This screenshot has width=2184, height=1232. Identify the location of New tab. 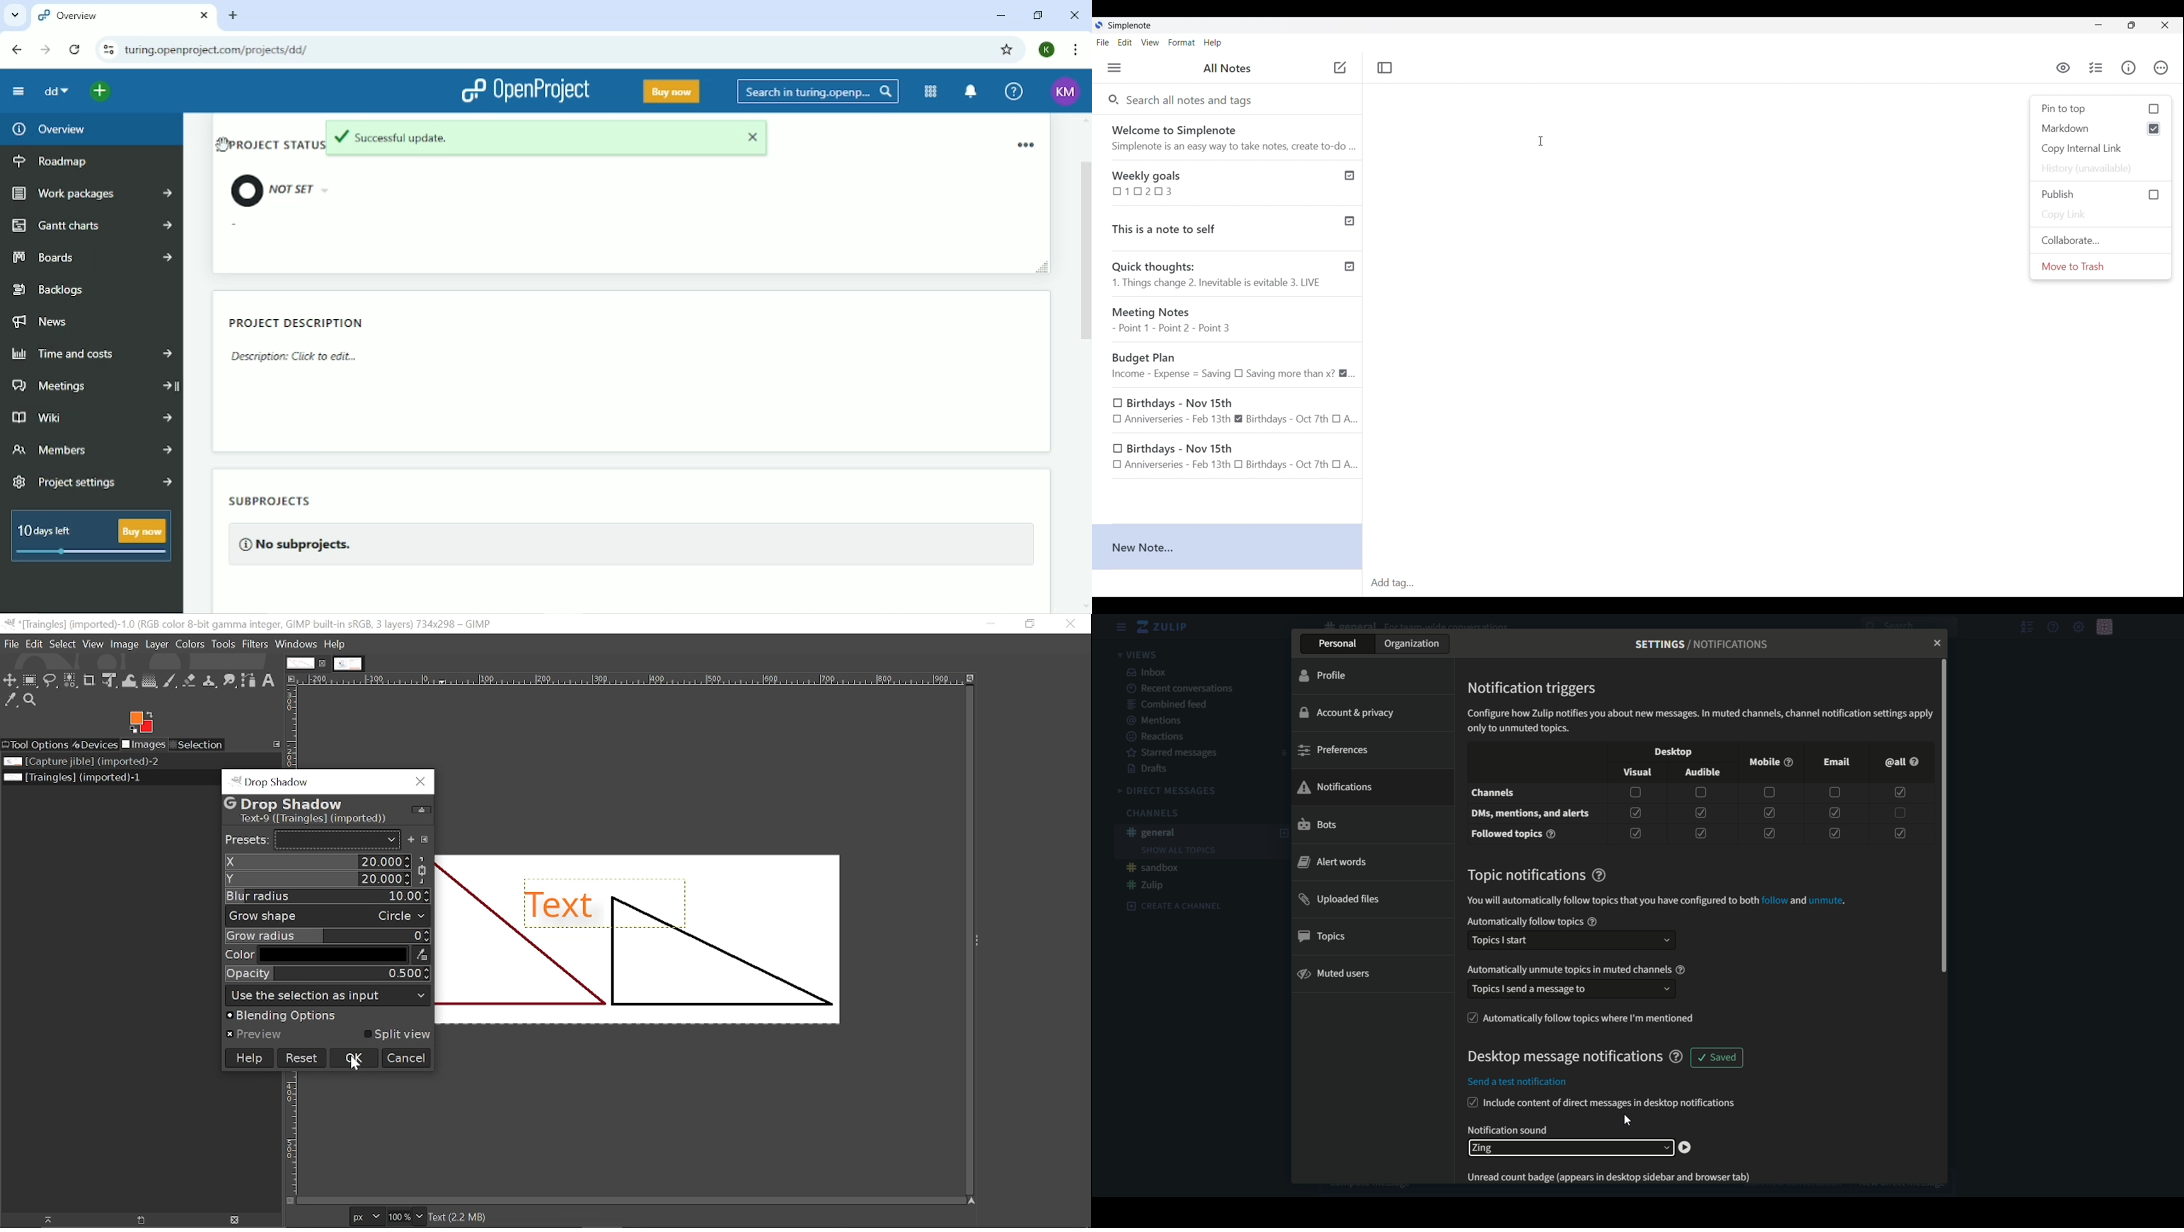
(233, 15).